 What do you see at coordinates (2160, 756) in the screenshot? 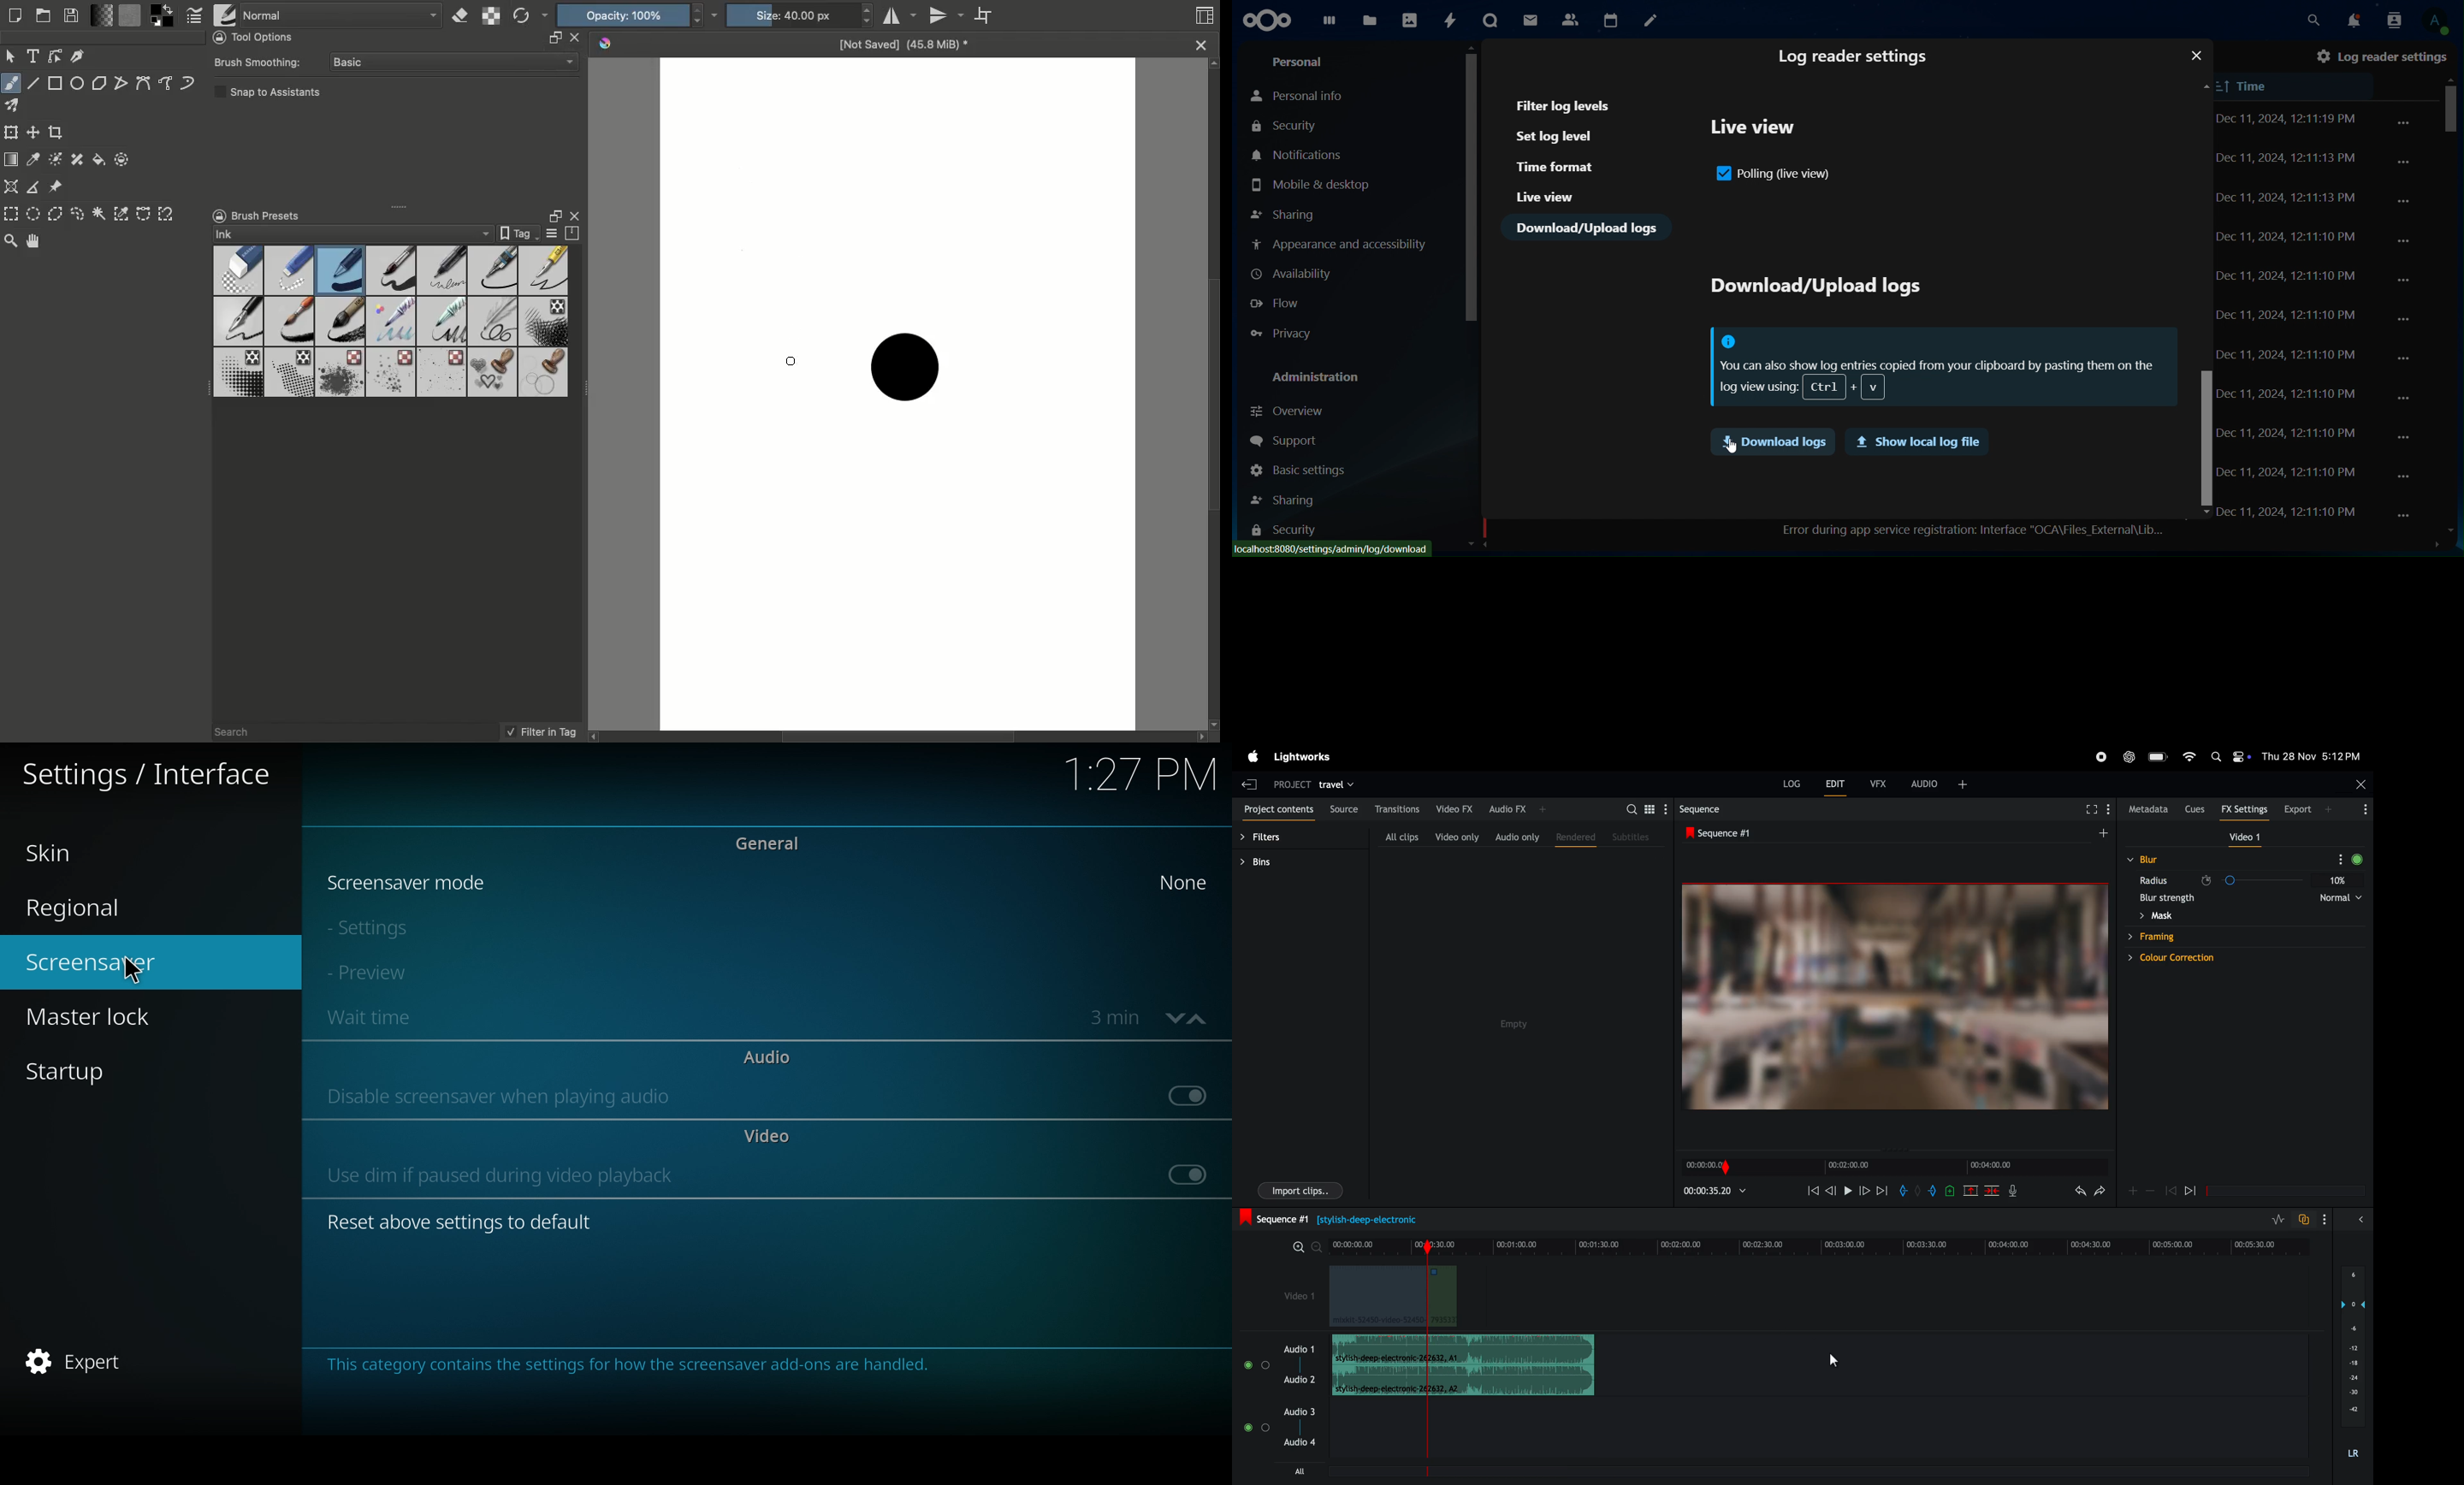
I see `battery` at bounding box center [2160, 756].